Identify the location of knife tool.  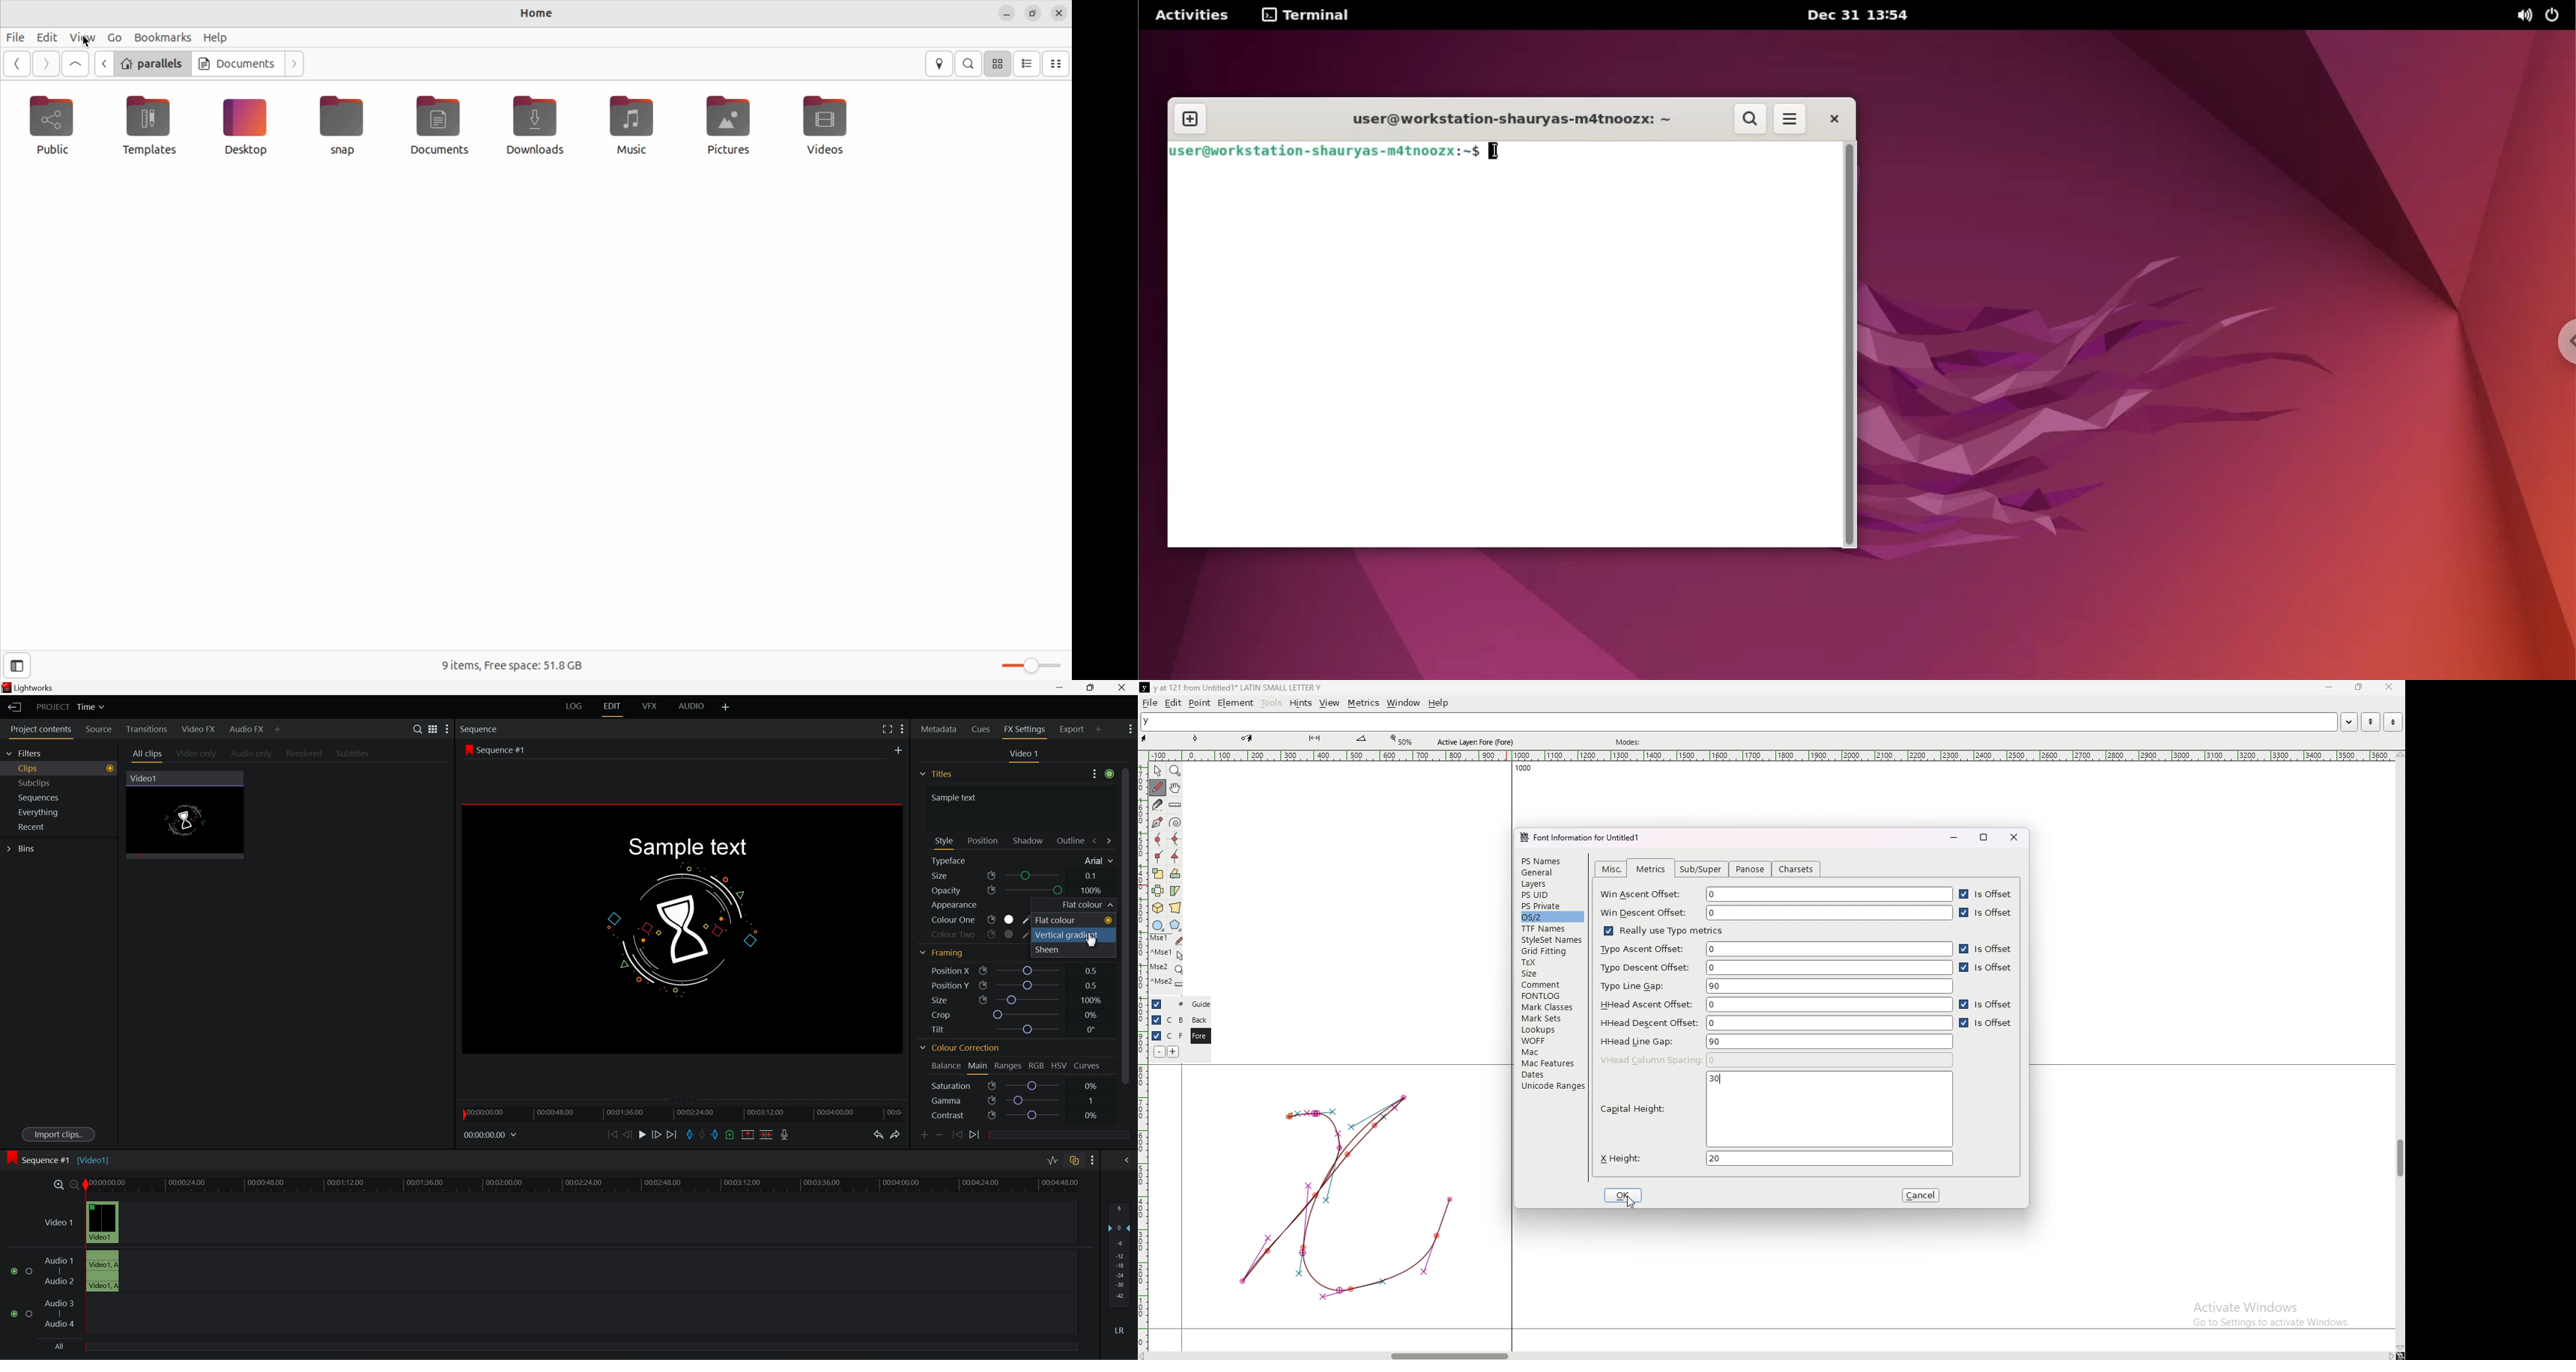
(1313, 739).